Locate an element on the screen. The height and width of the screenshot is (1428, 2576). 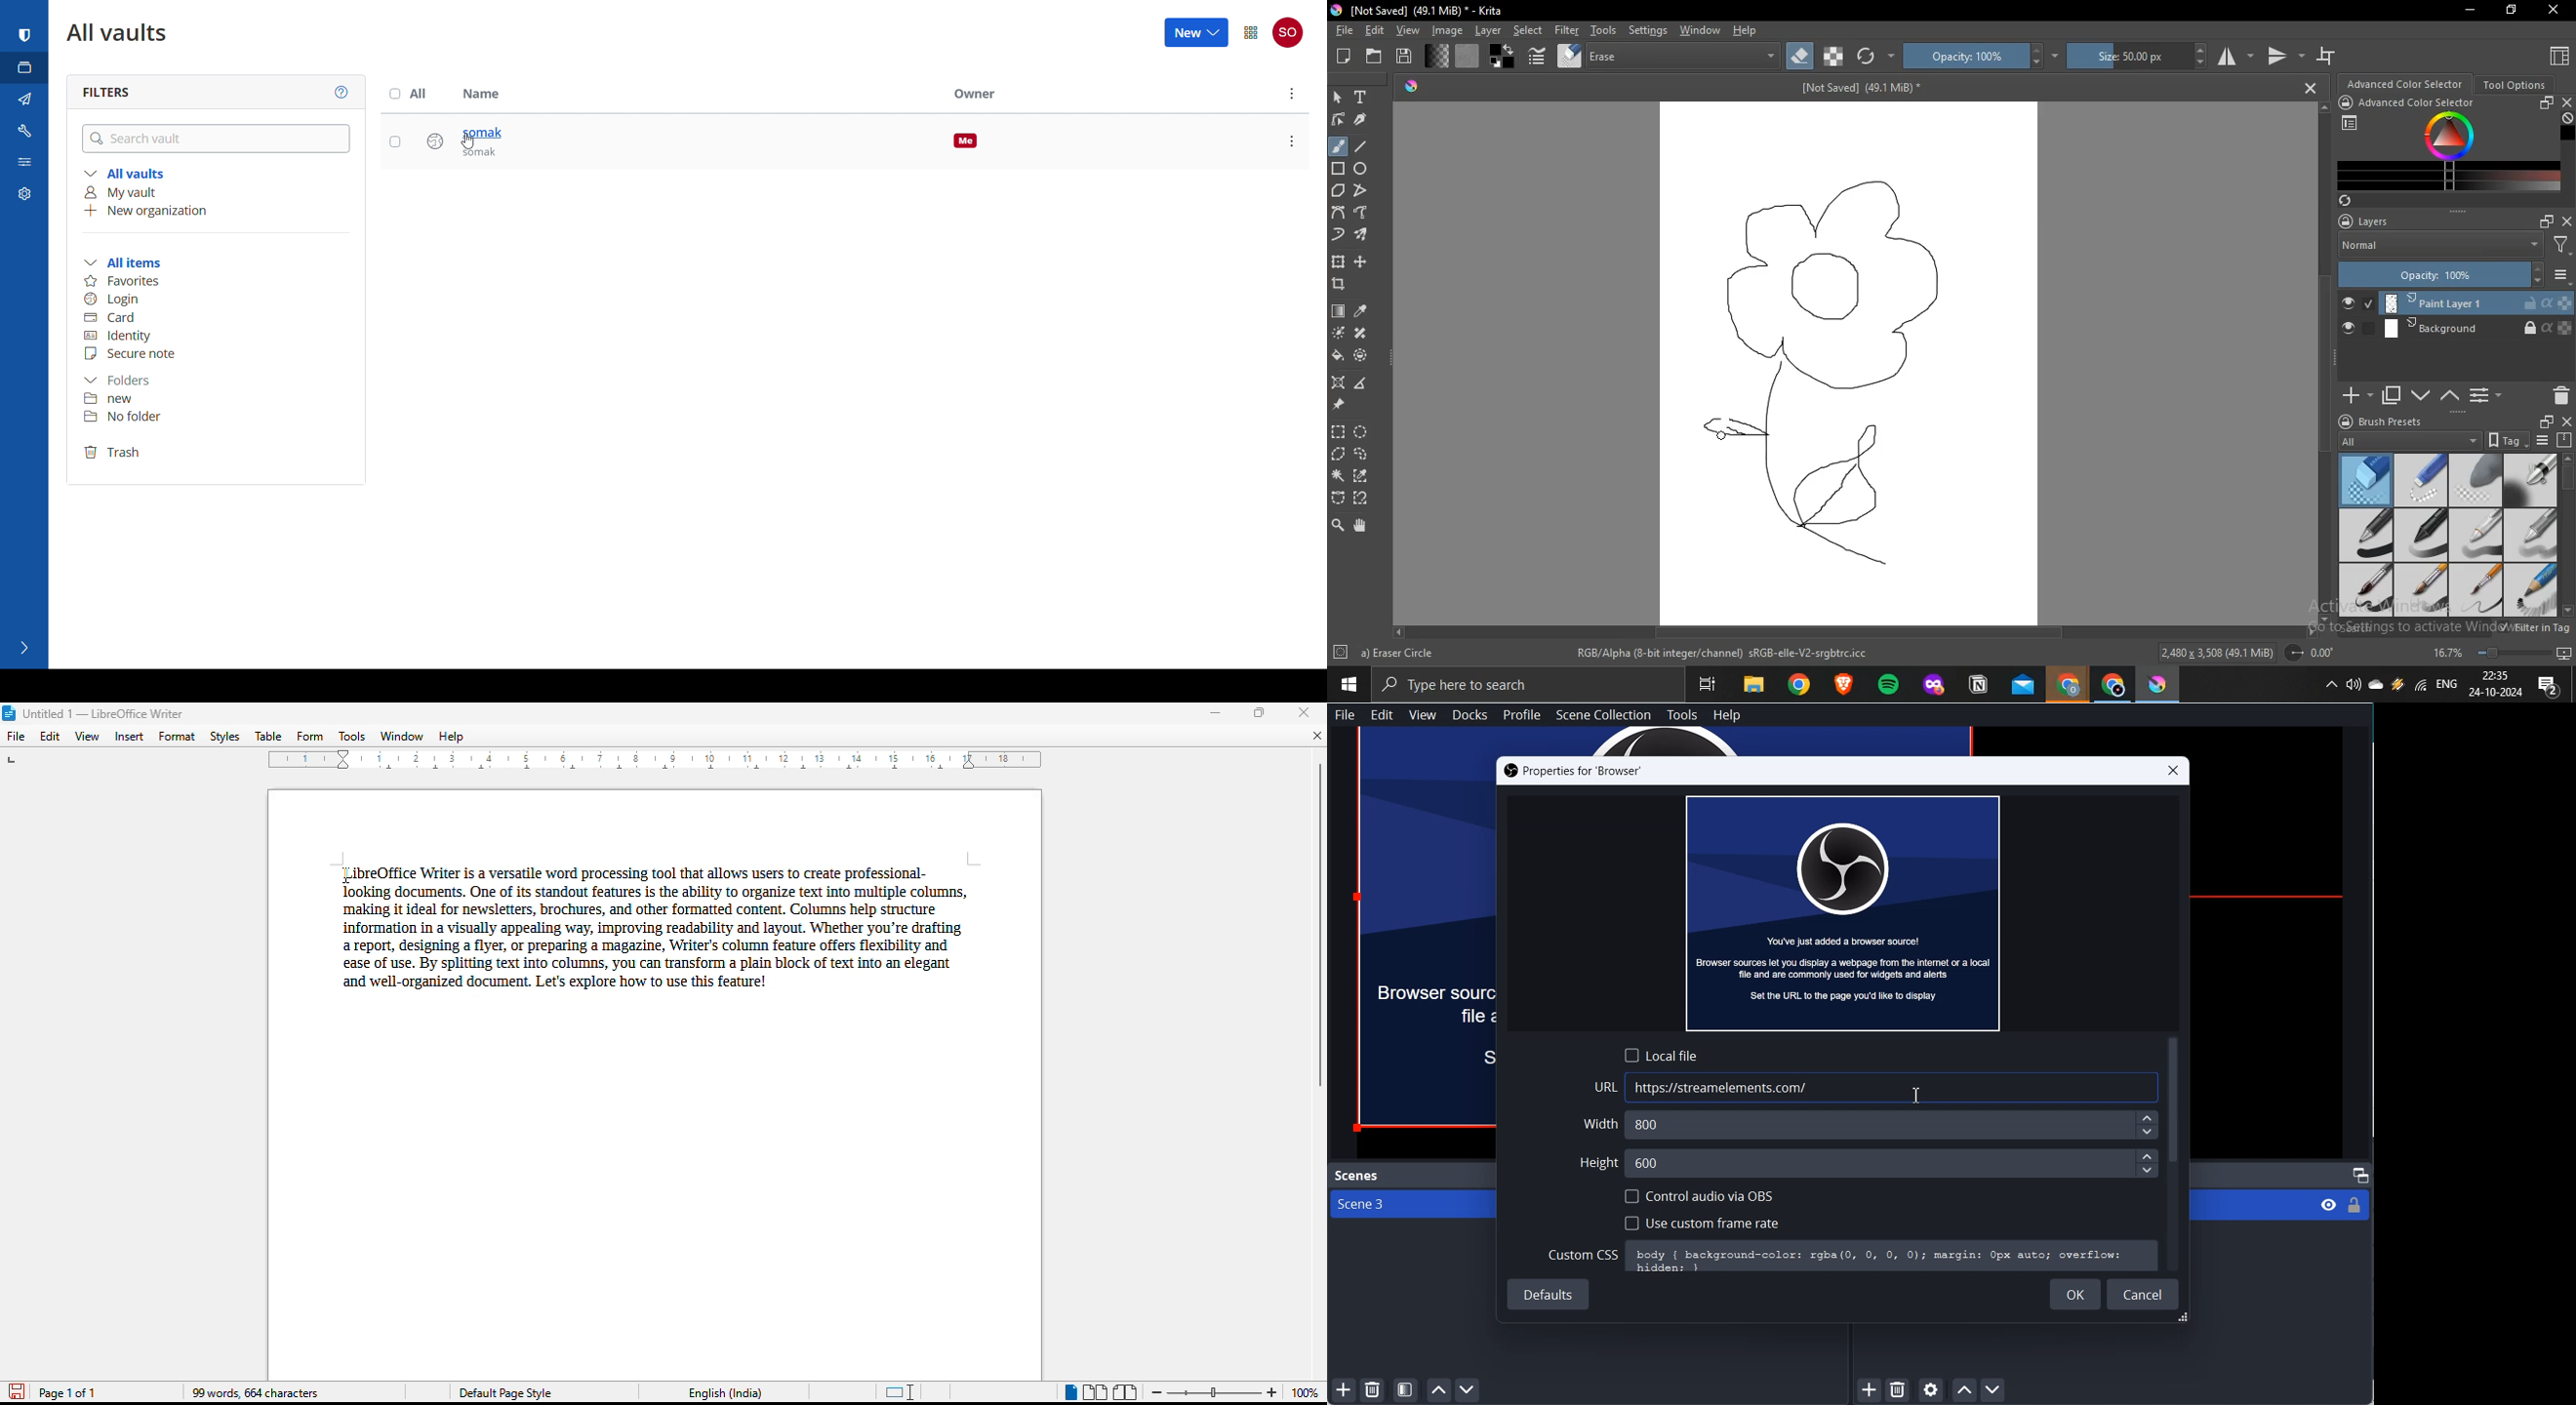
Edit is located at coordinates (1382, 715).